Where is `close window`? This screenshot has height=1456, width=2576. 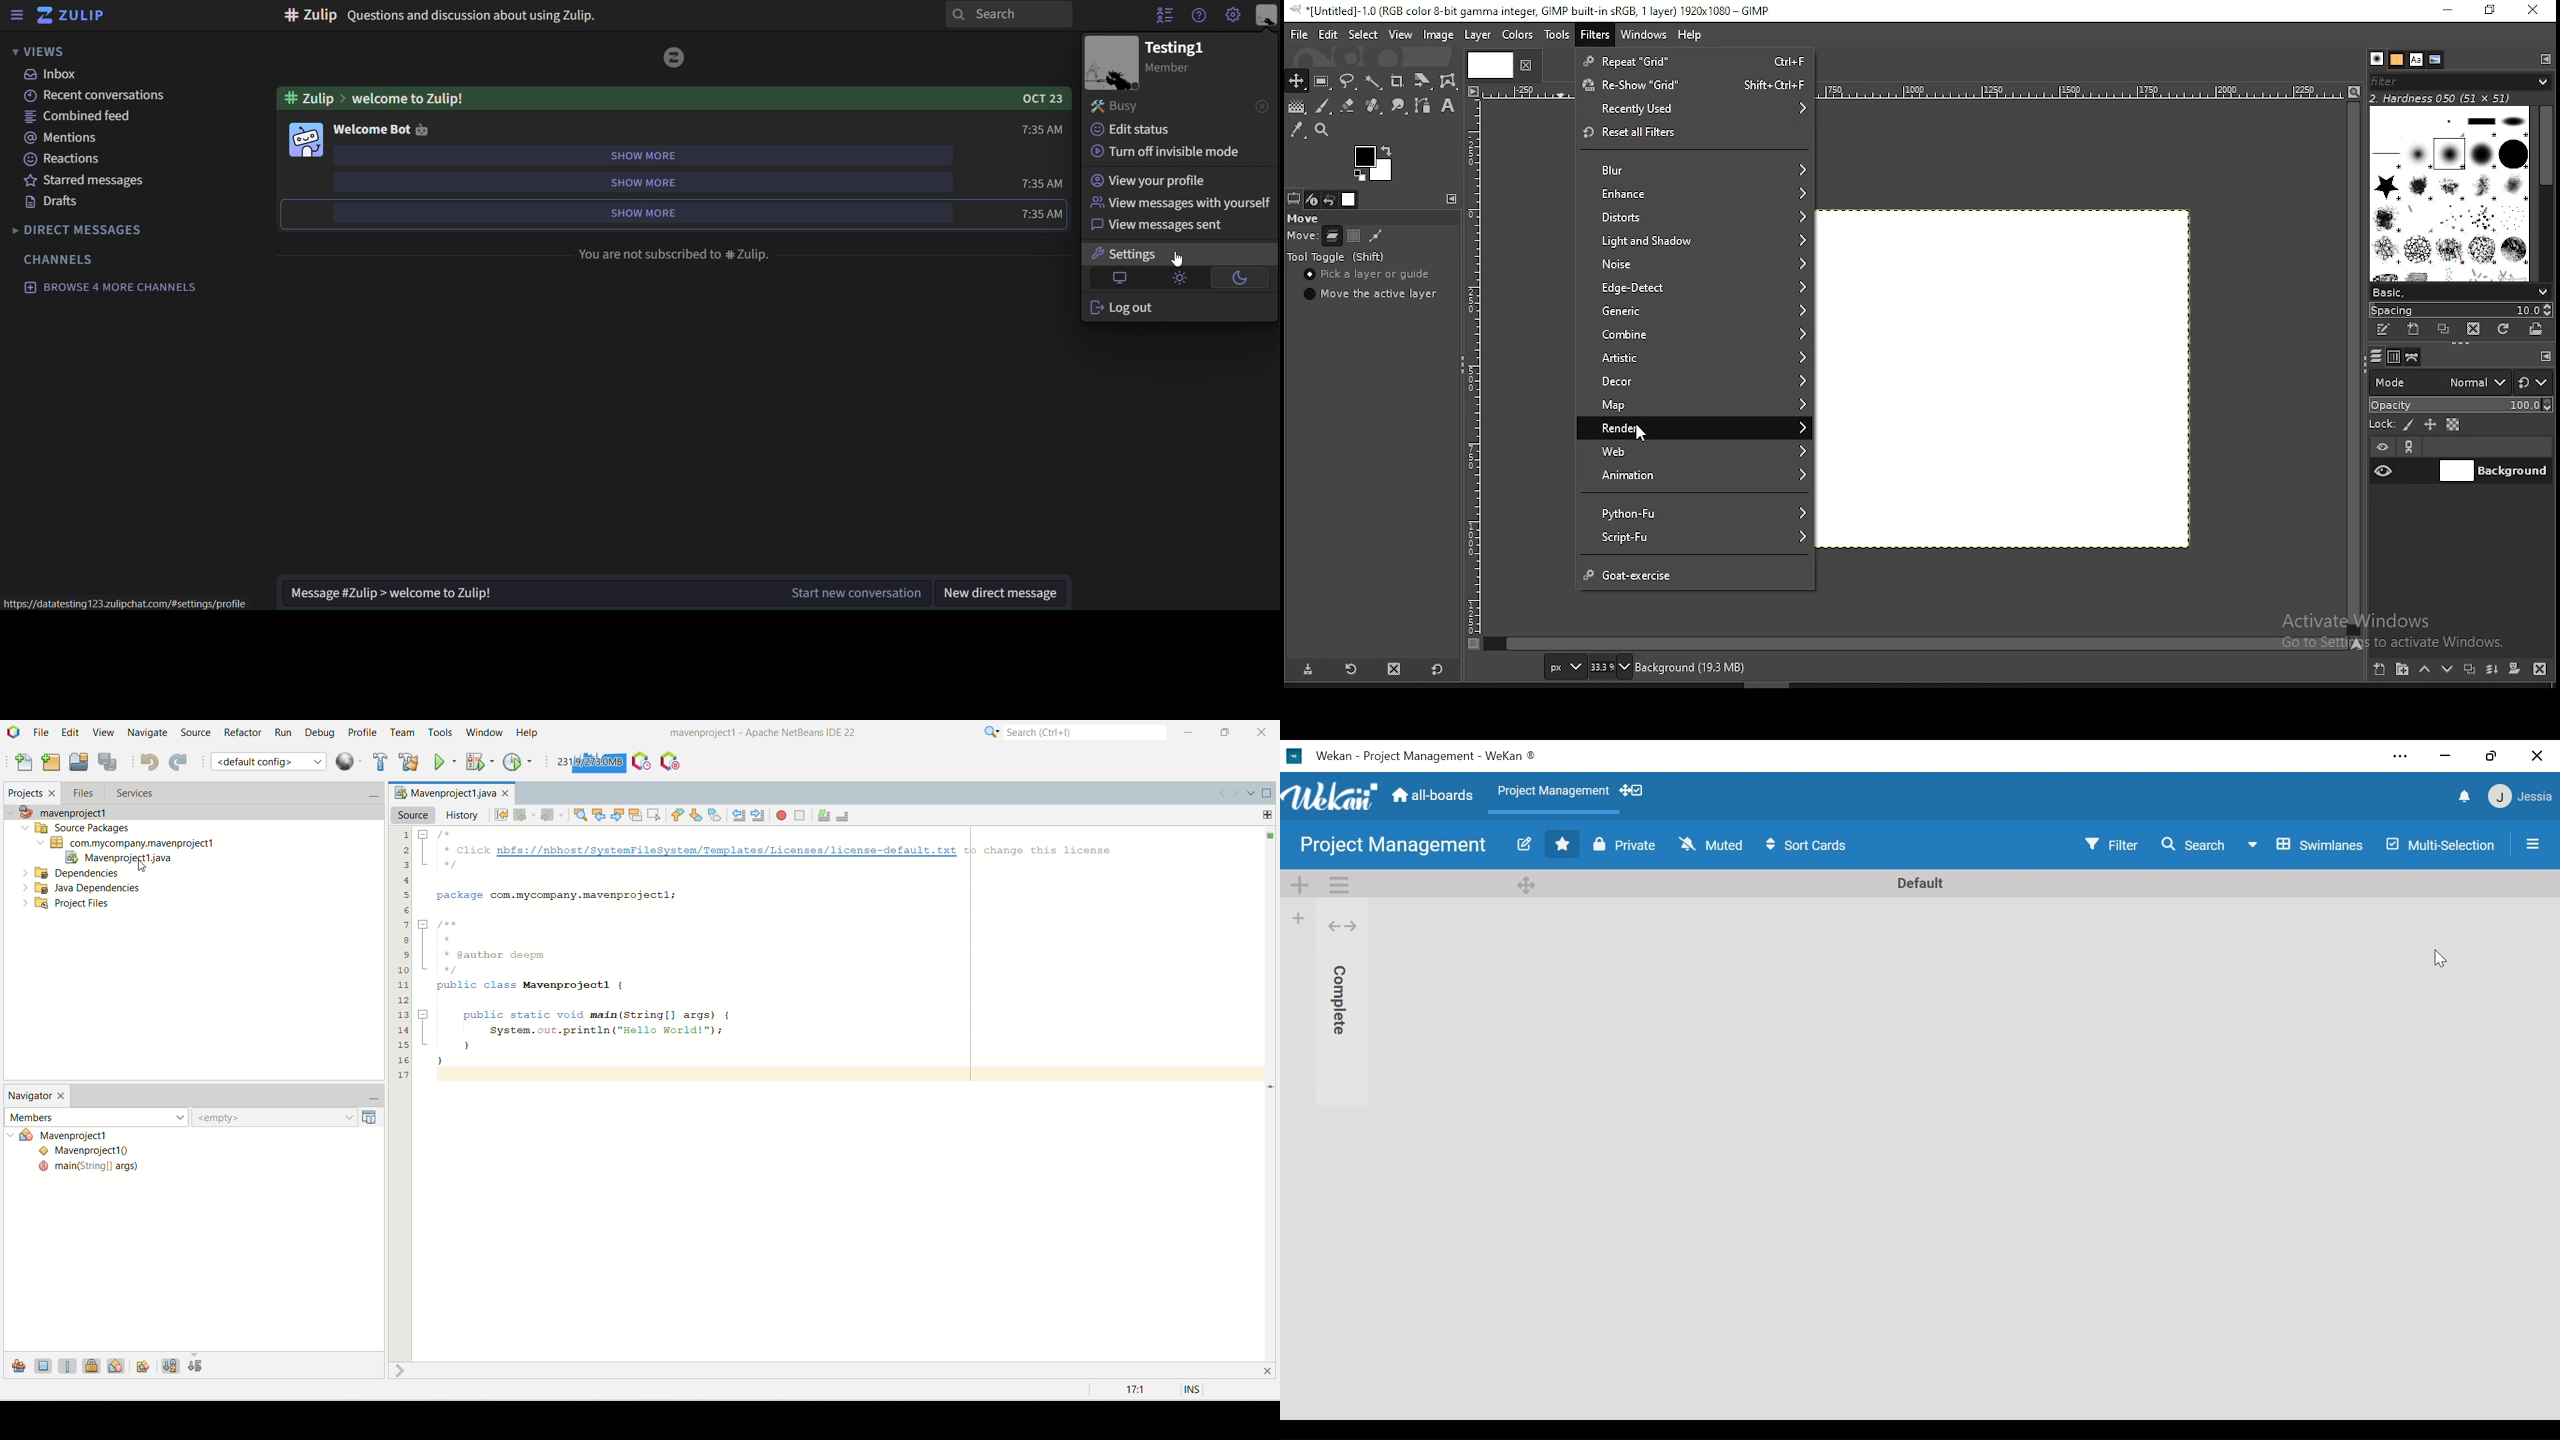
close window is located at coordinates (2535, 12).